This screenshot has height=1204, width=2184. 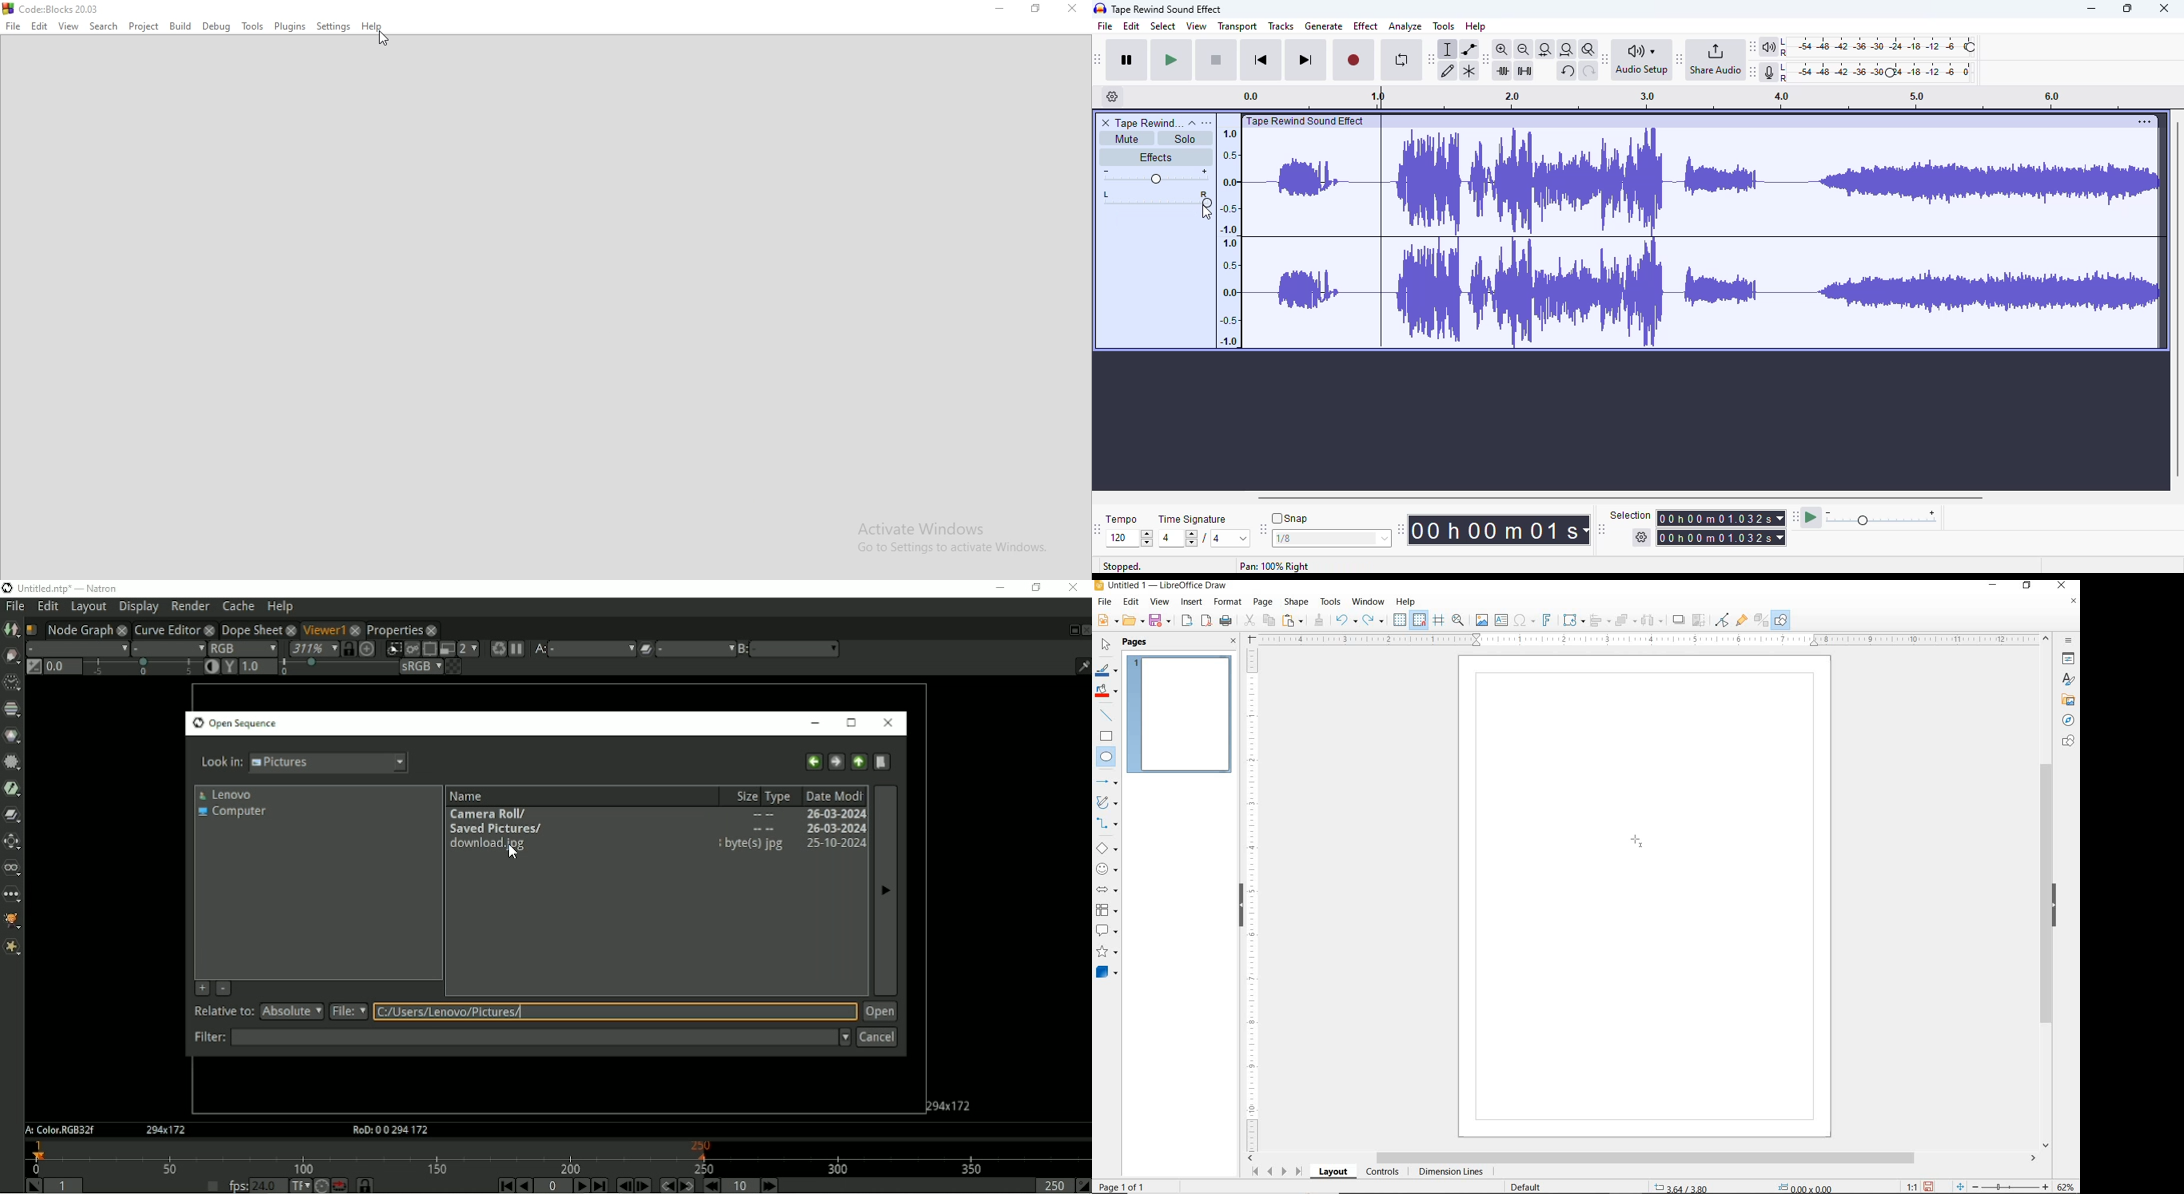 What do you see at coordinates (1150, 122) in the screenshot?
I see `track name` at bounding box center [1150, 122].